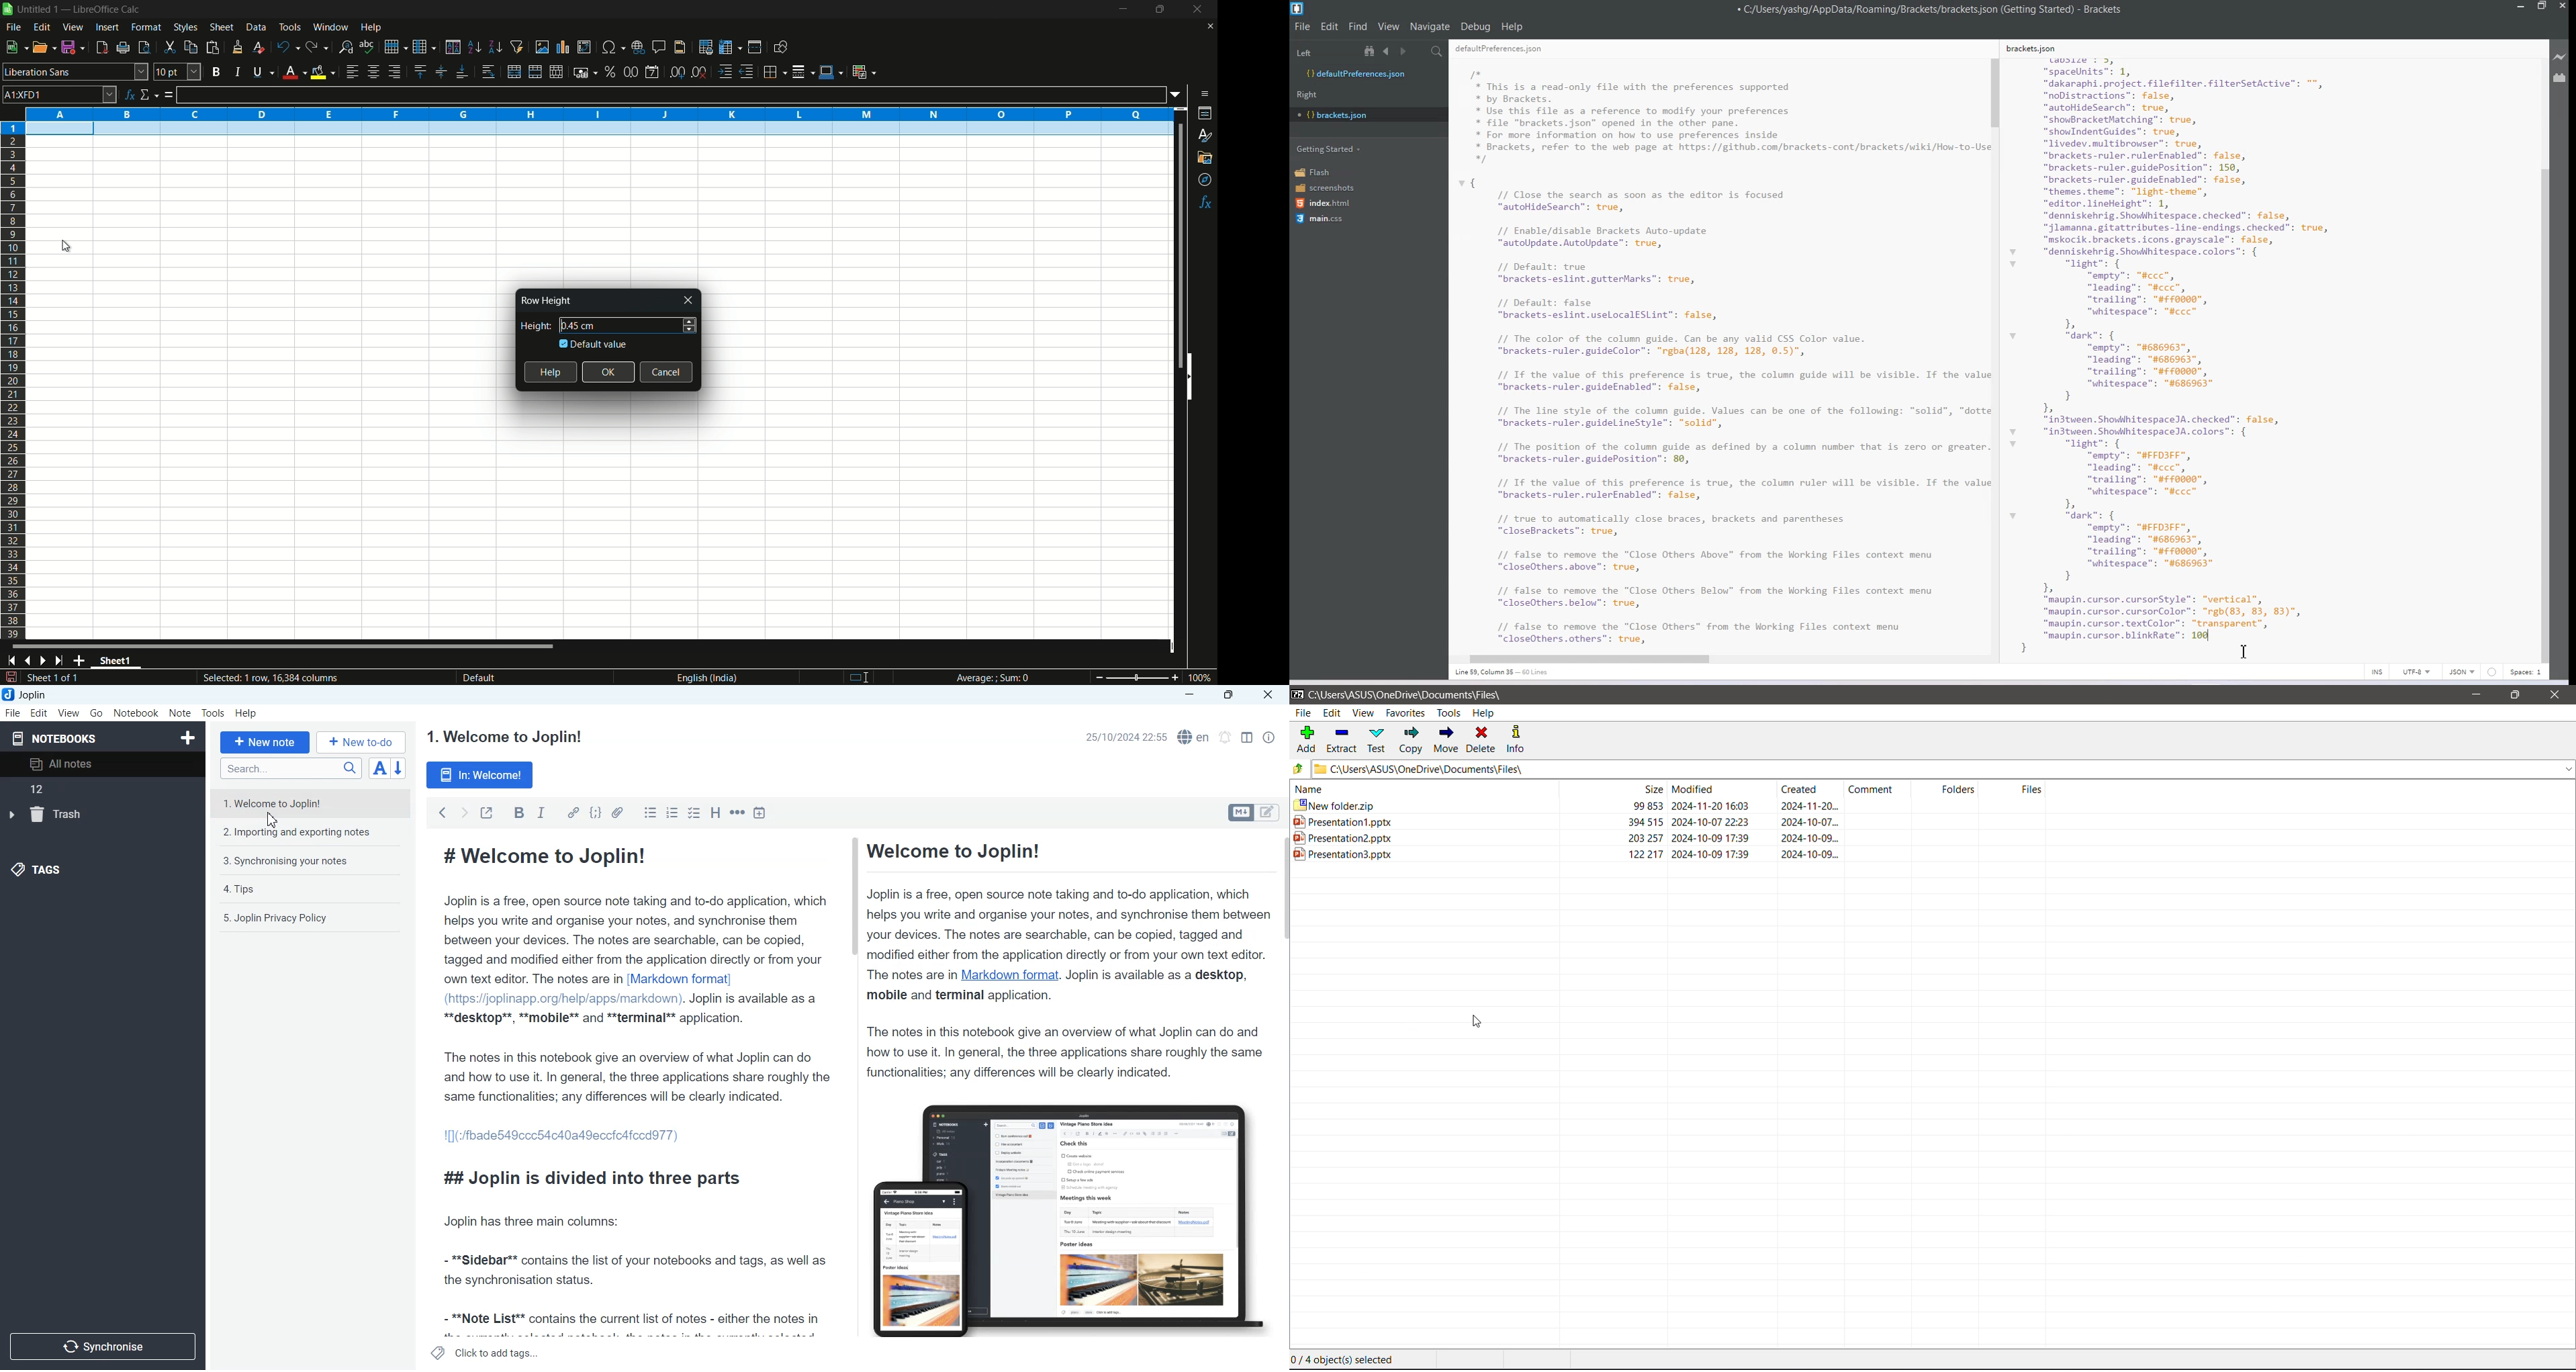 This screenshot has height=1372, width=2576. Describe the element at coordinates (143, 48) in the screenshot. I see `toggle print review` at that location.